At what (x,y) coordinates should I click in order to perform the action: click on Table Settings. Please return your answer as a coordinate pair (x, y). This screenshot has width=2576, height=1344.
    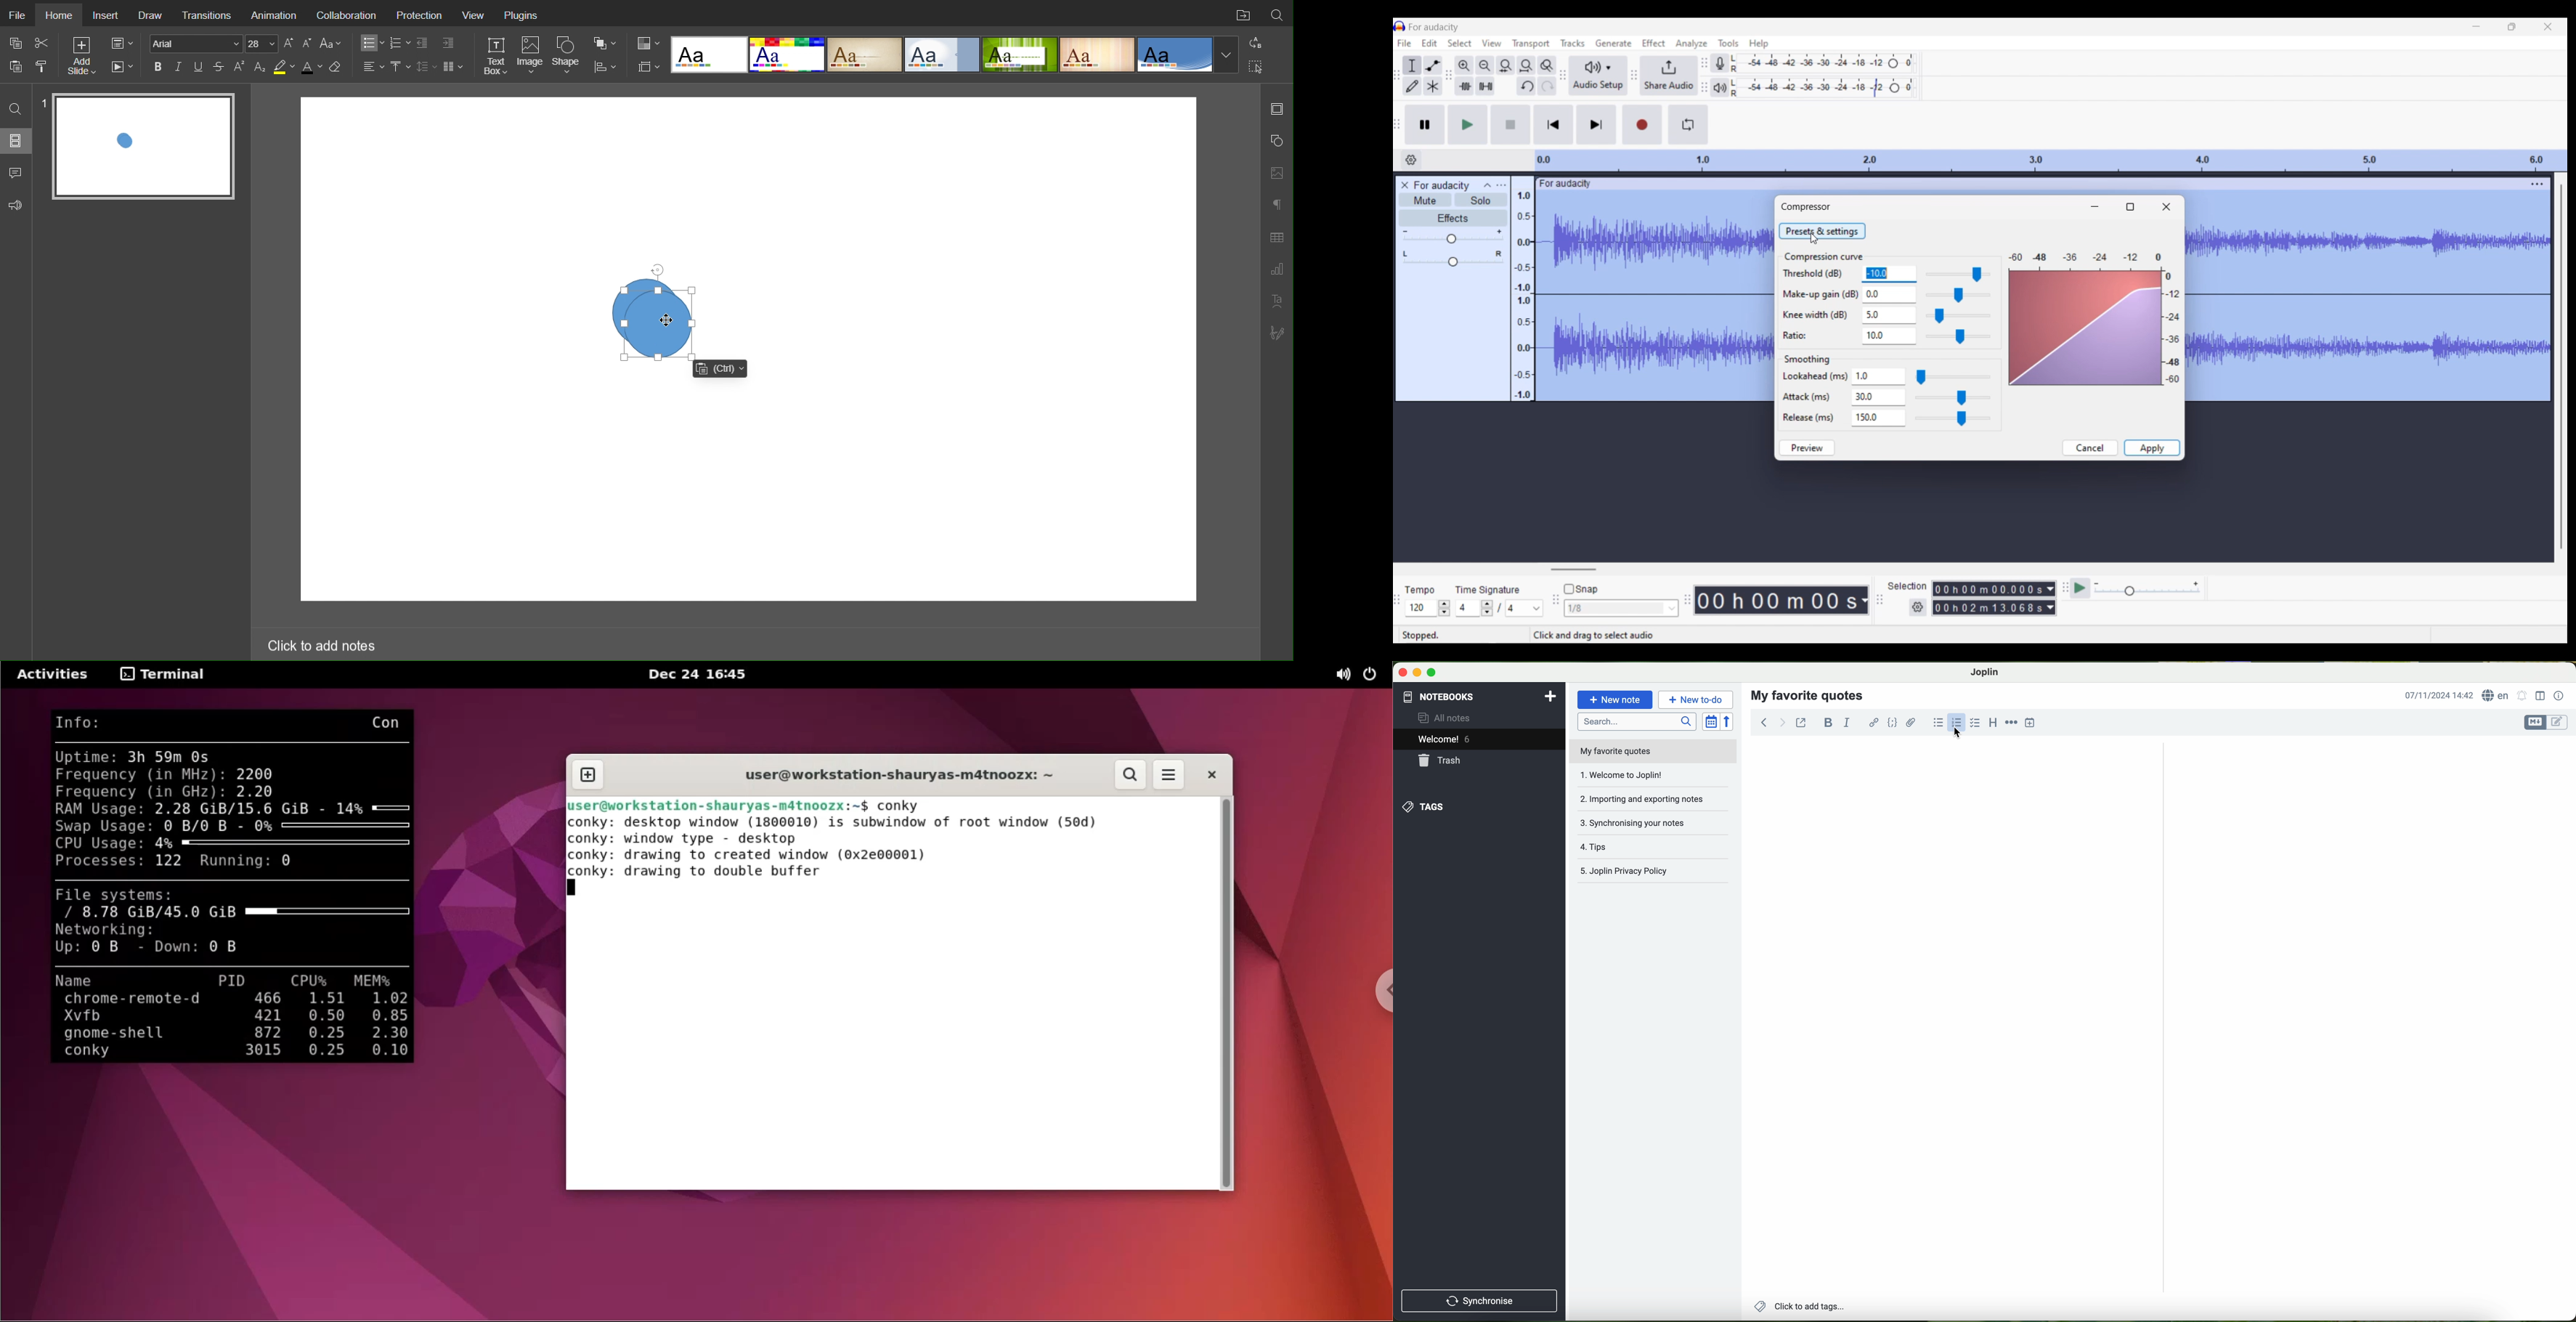
    Looking at the image, I should click on (1277, 236).